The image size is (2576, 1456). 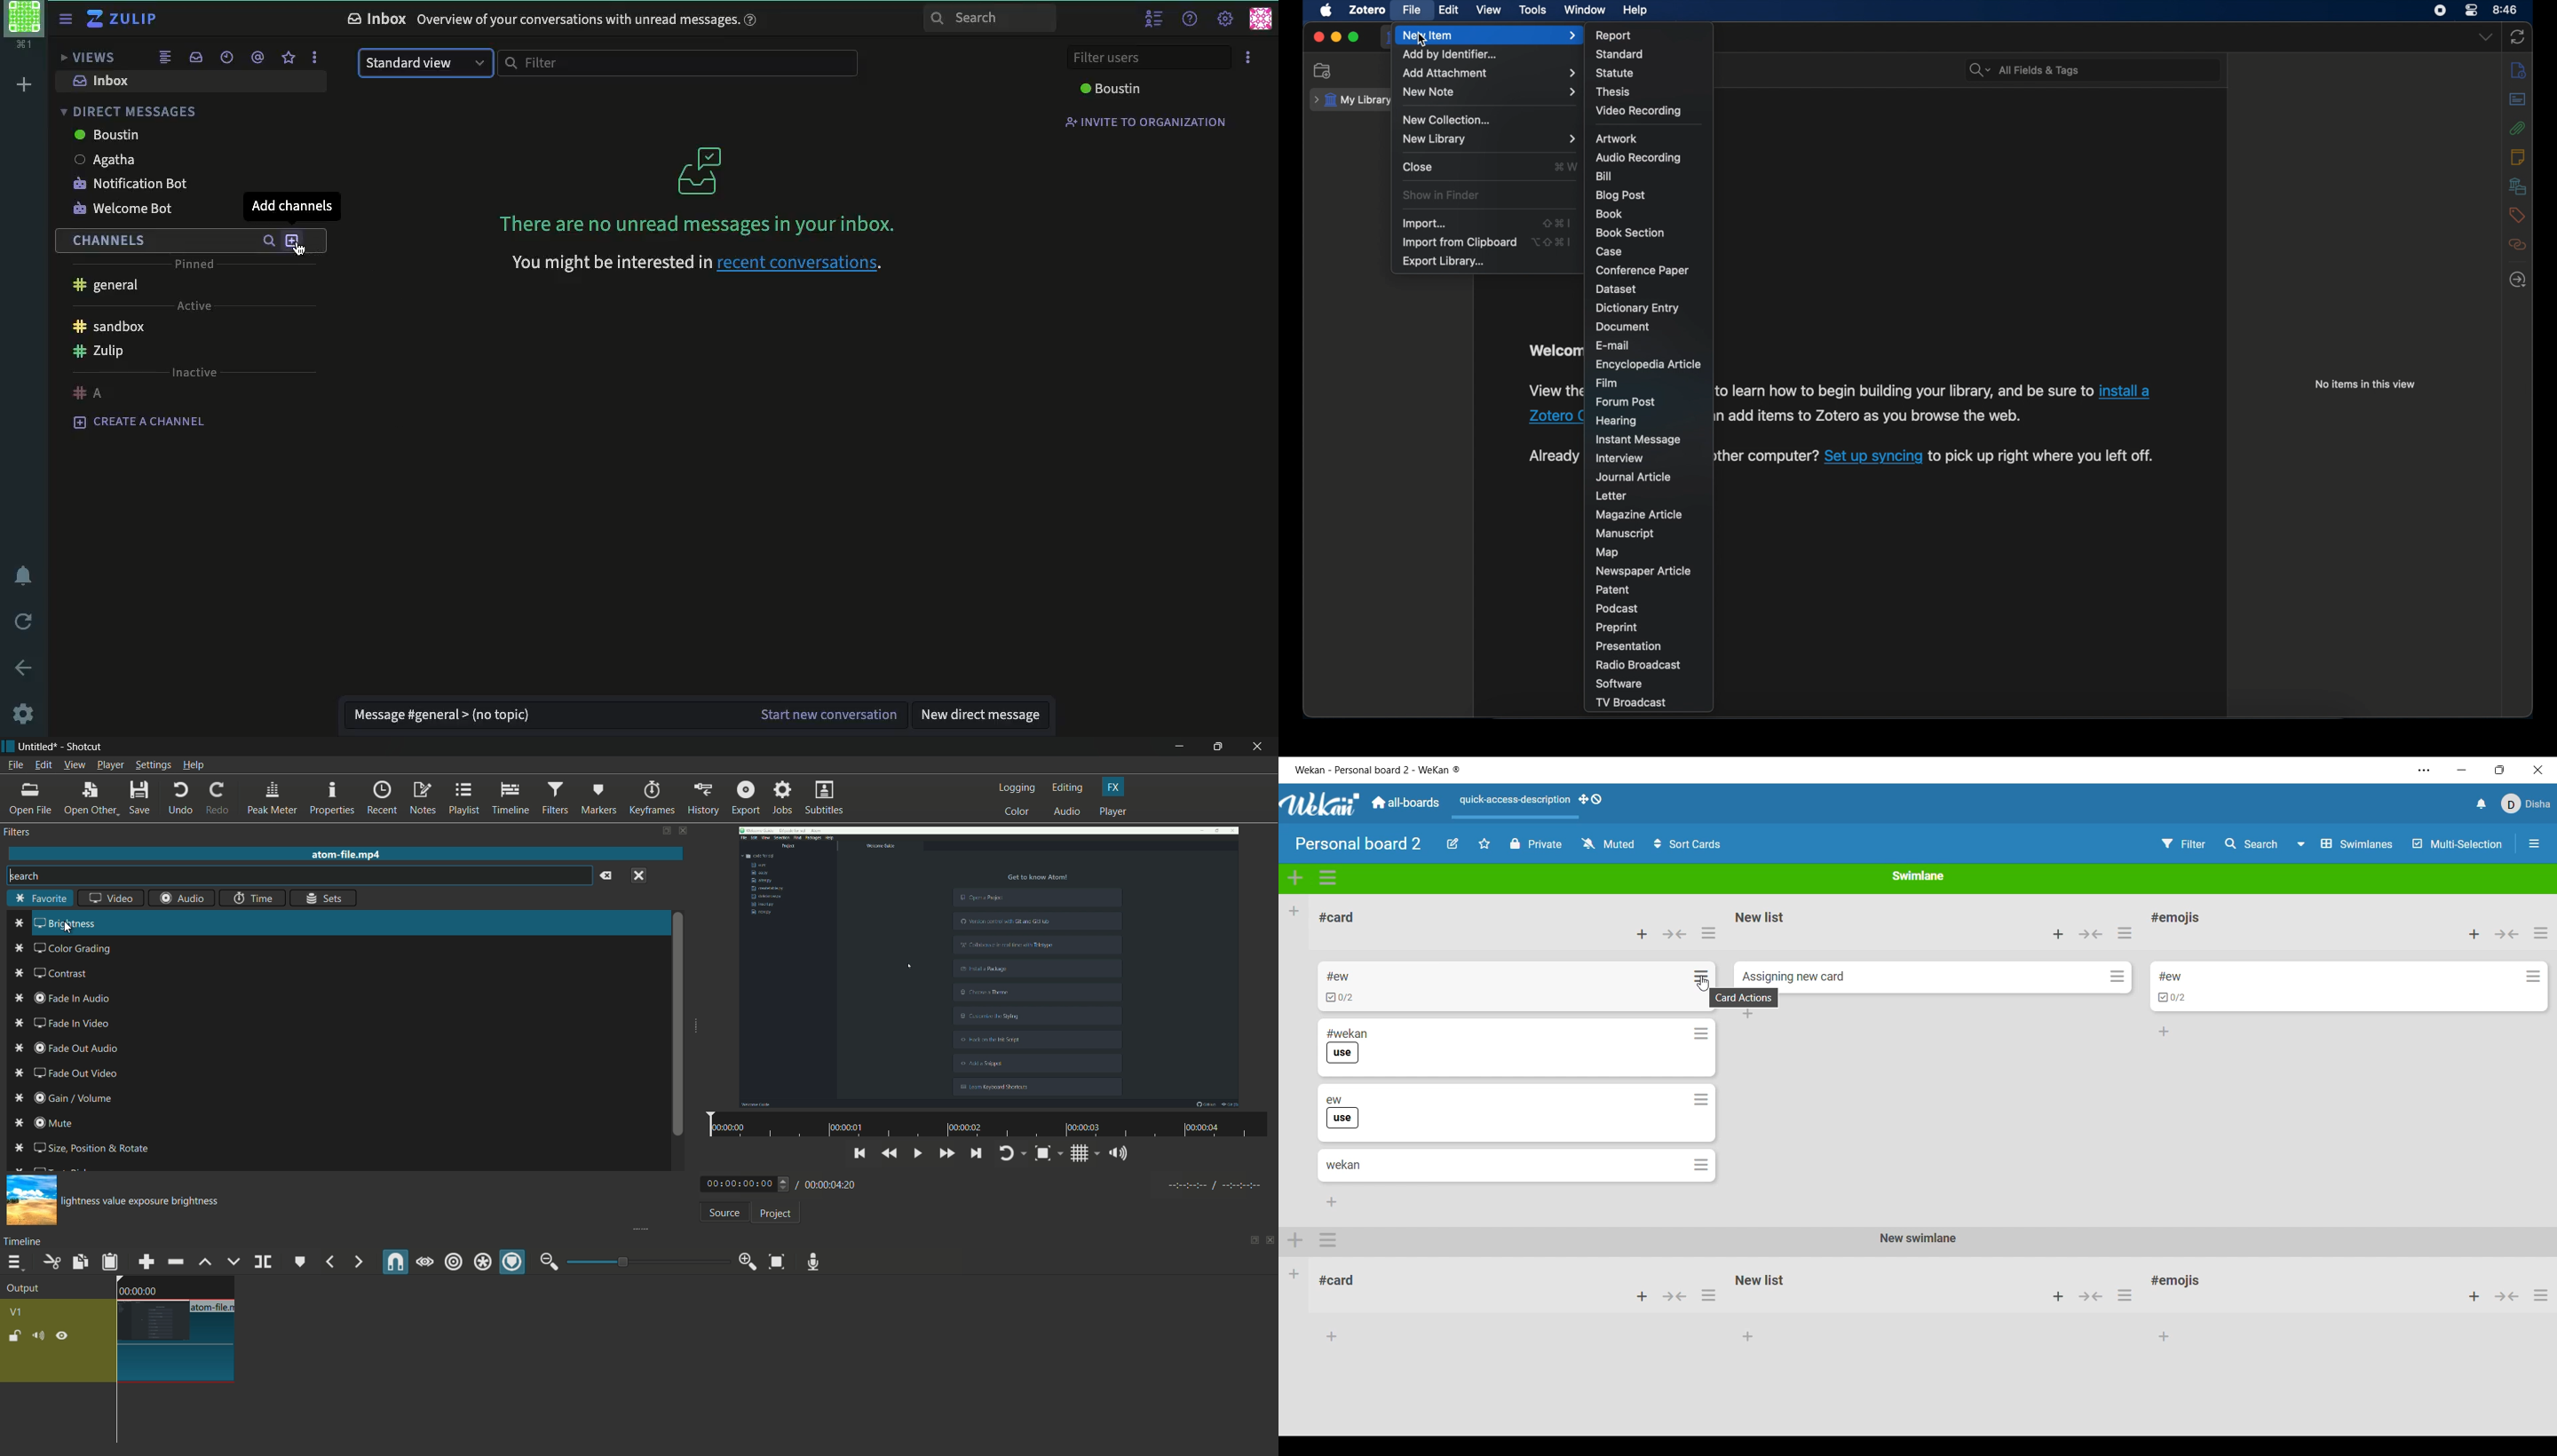 What do you see at coordinates (1294, 911) in the screenshot?
I see `Add list` at bounding box center [1294, 911].